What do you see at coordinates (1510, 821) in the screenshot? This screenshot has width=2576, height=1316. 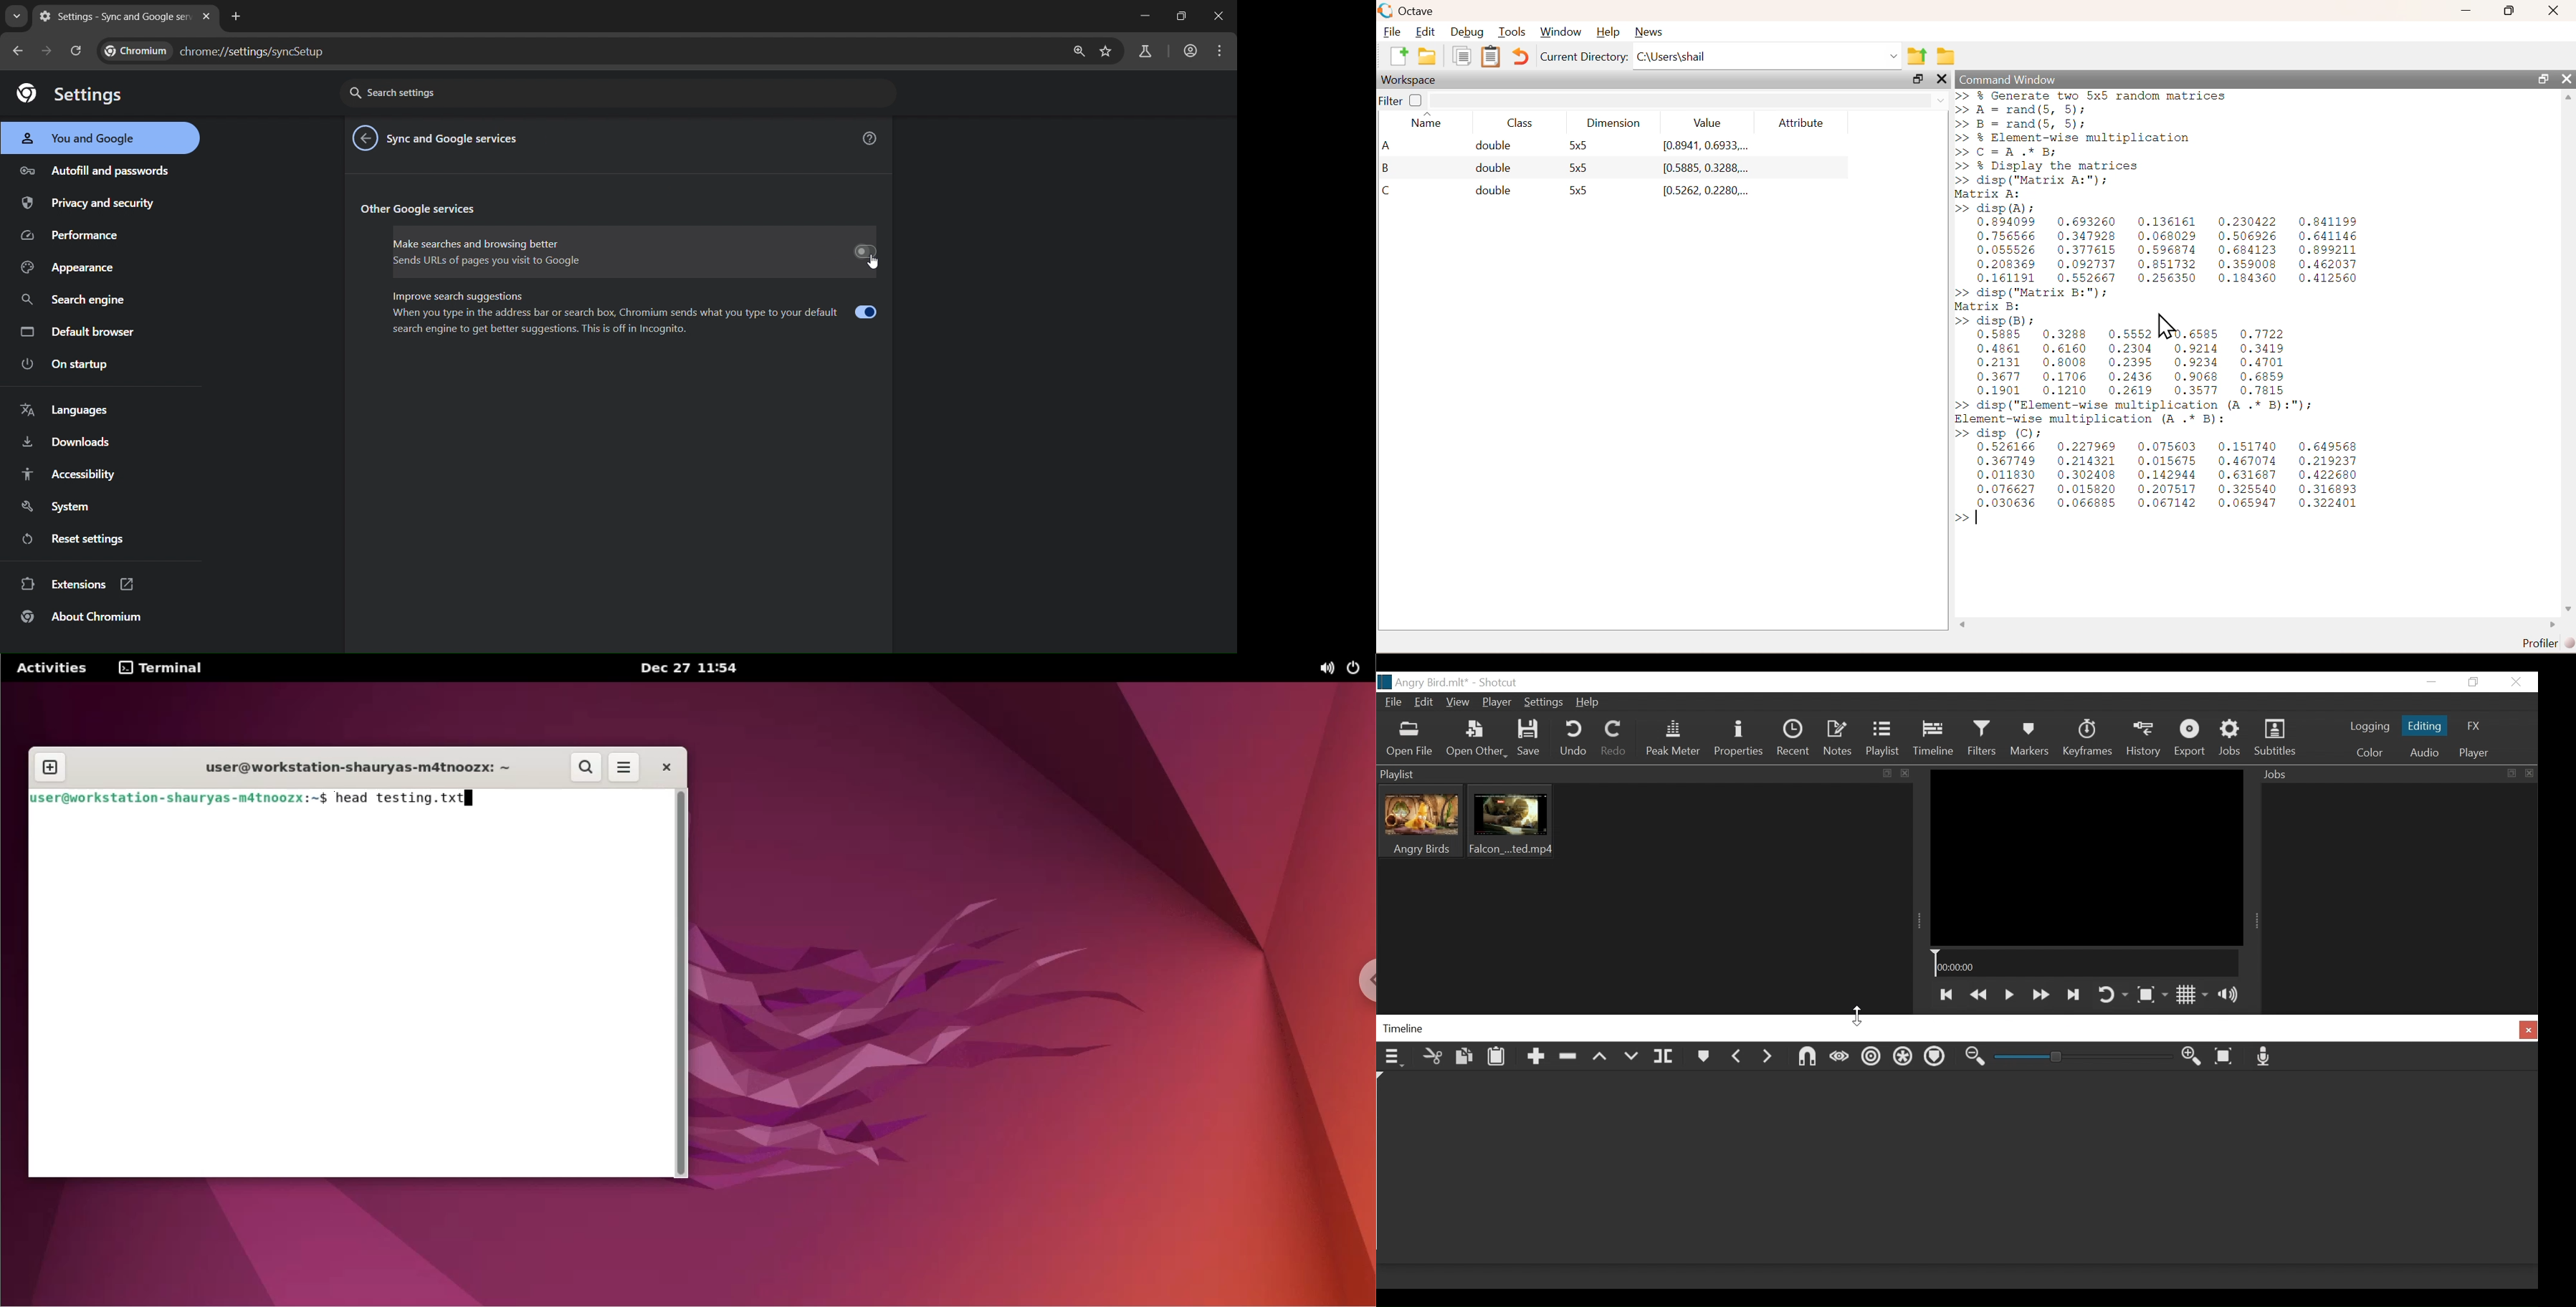 I see `Clip` at bounding box center [1510, 821].